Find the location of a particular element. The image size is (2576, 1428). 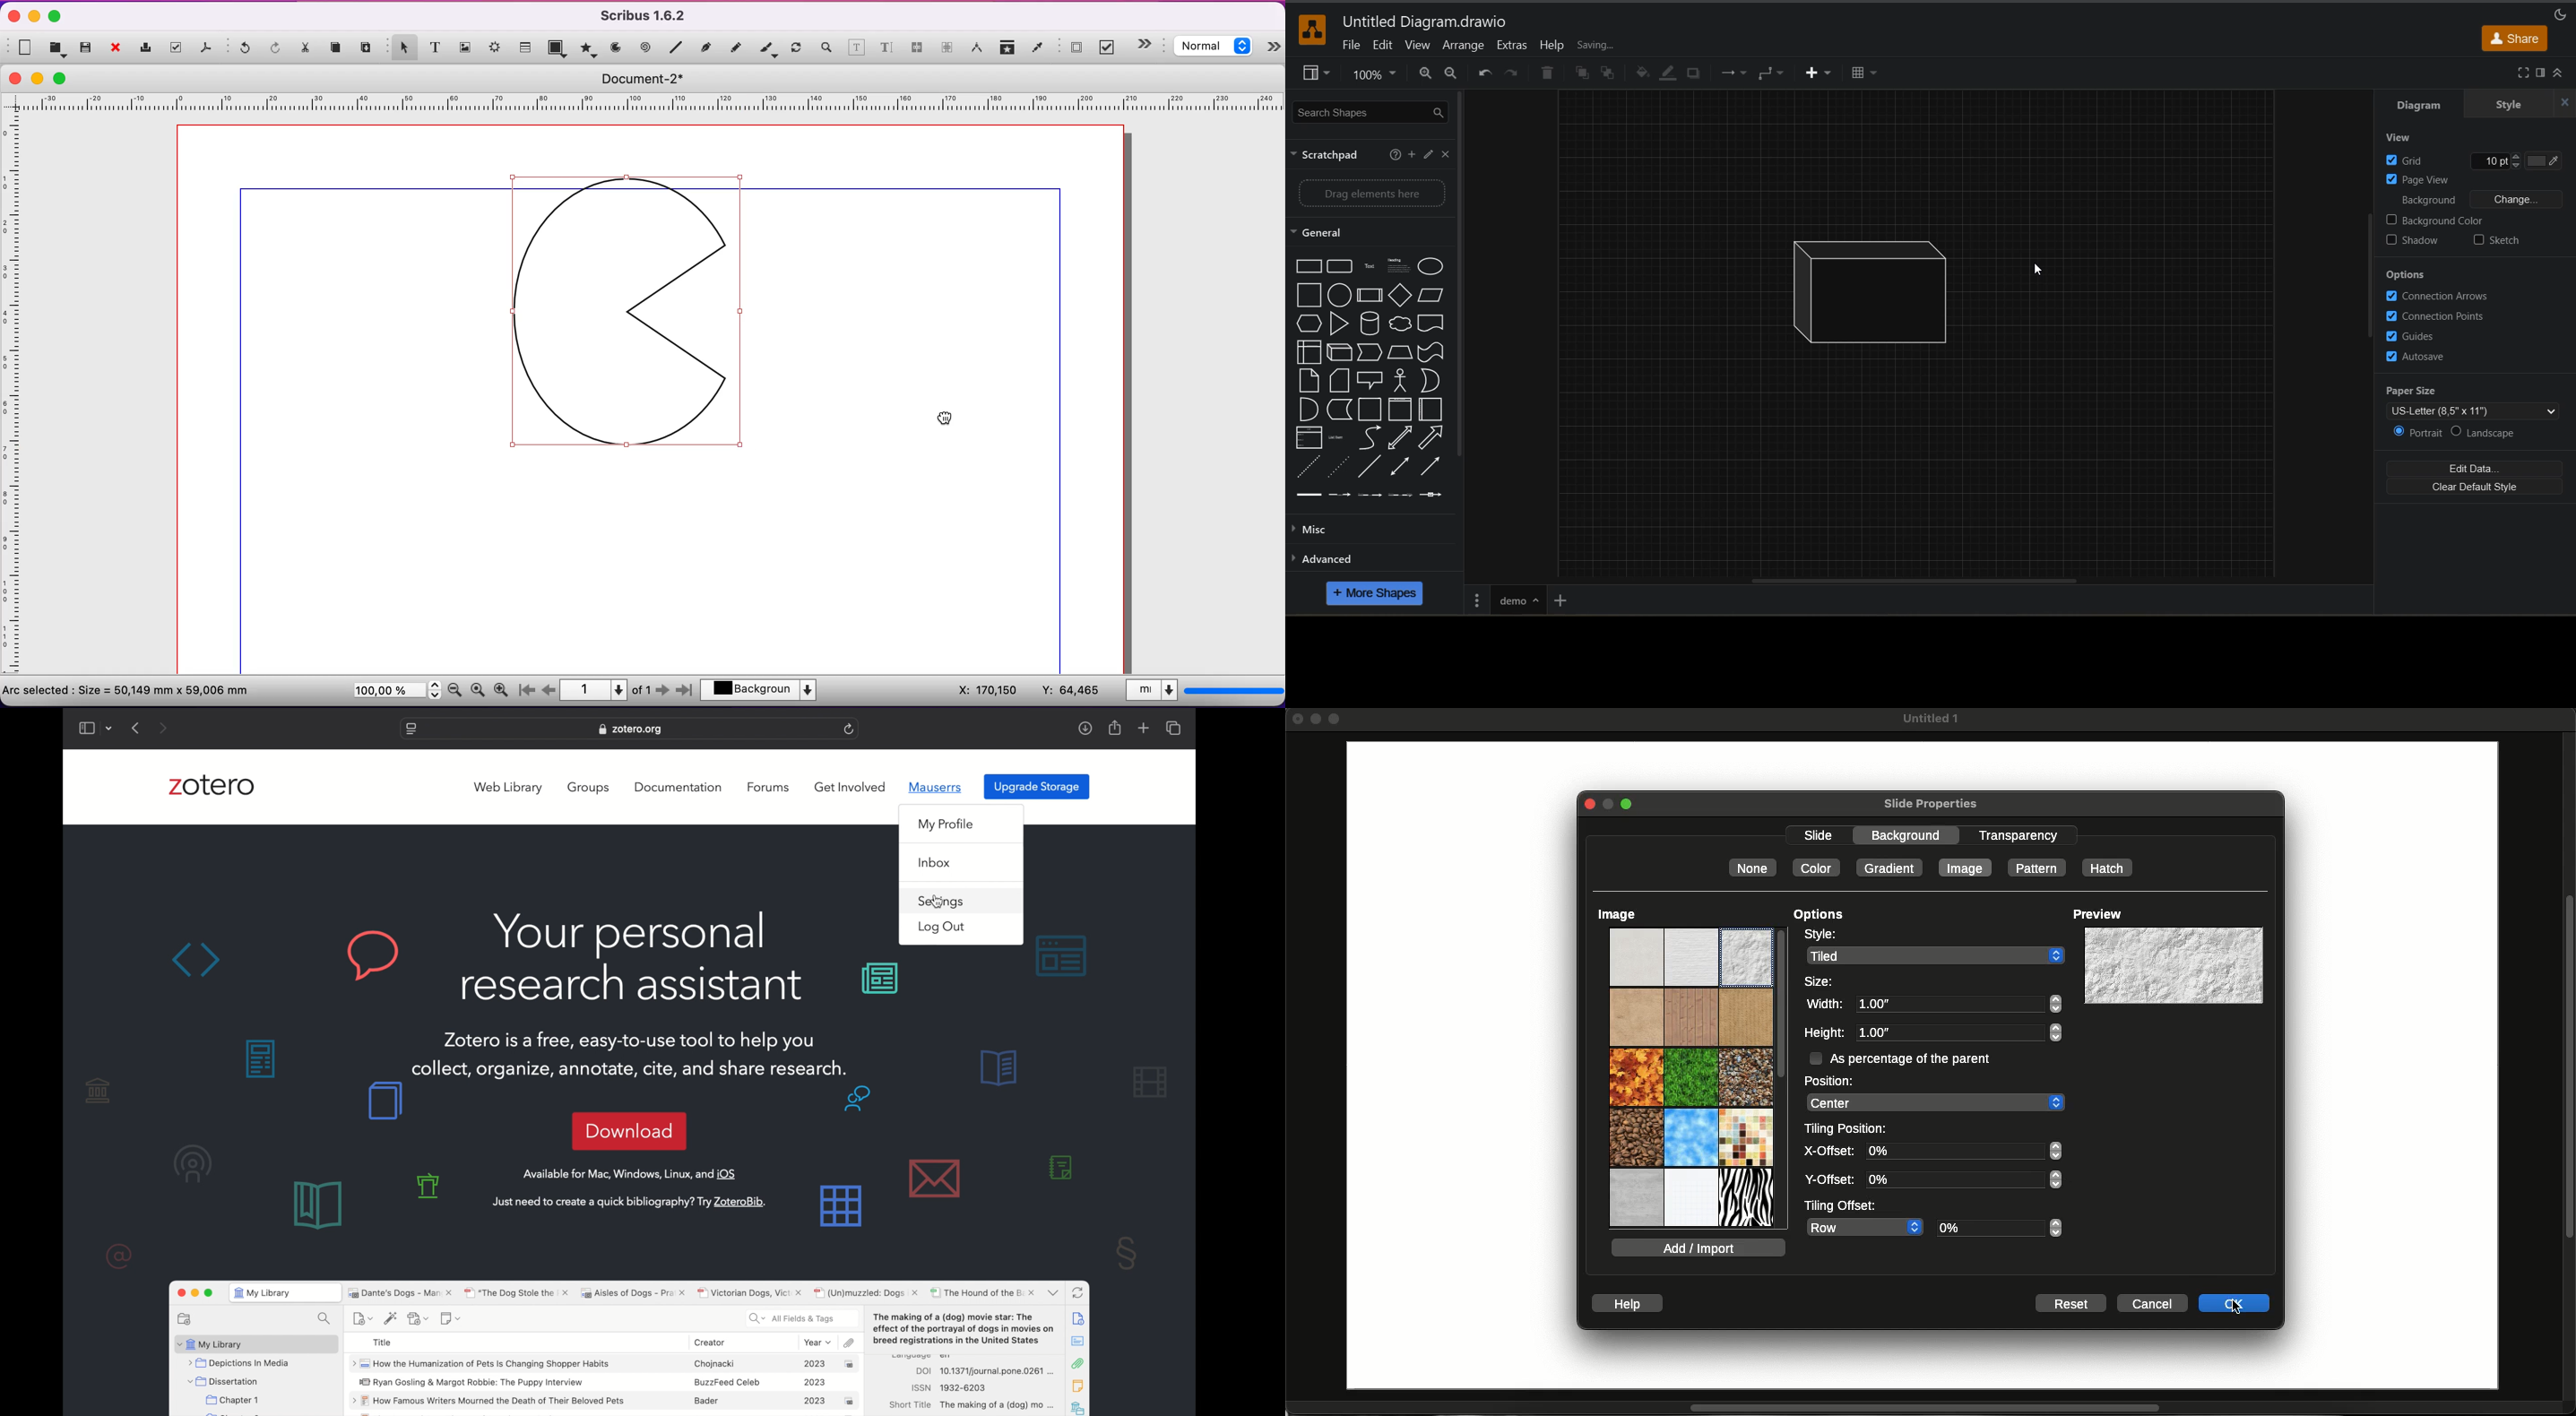

Grid size is located at coordinates (2479, 159).